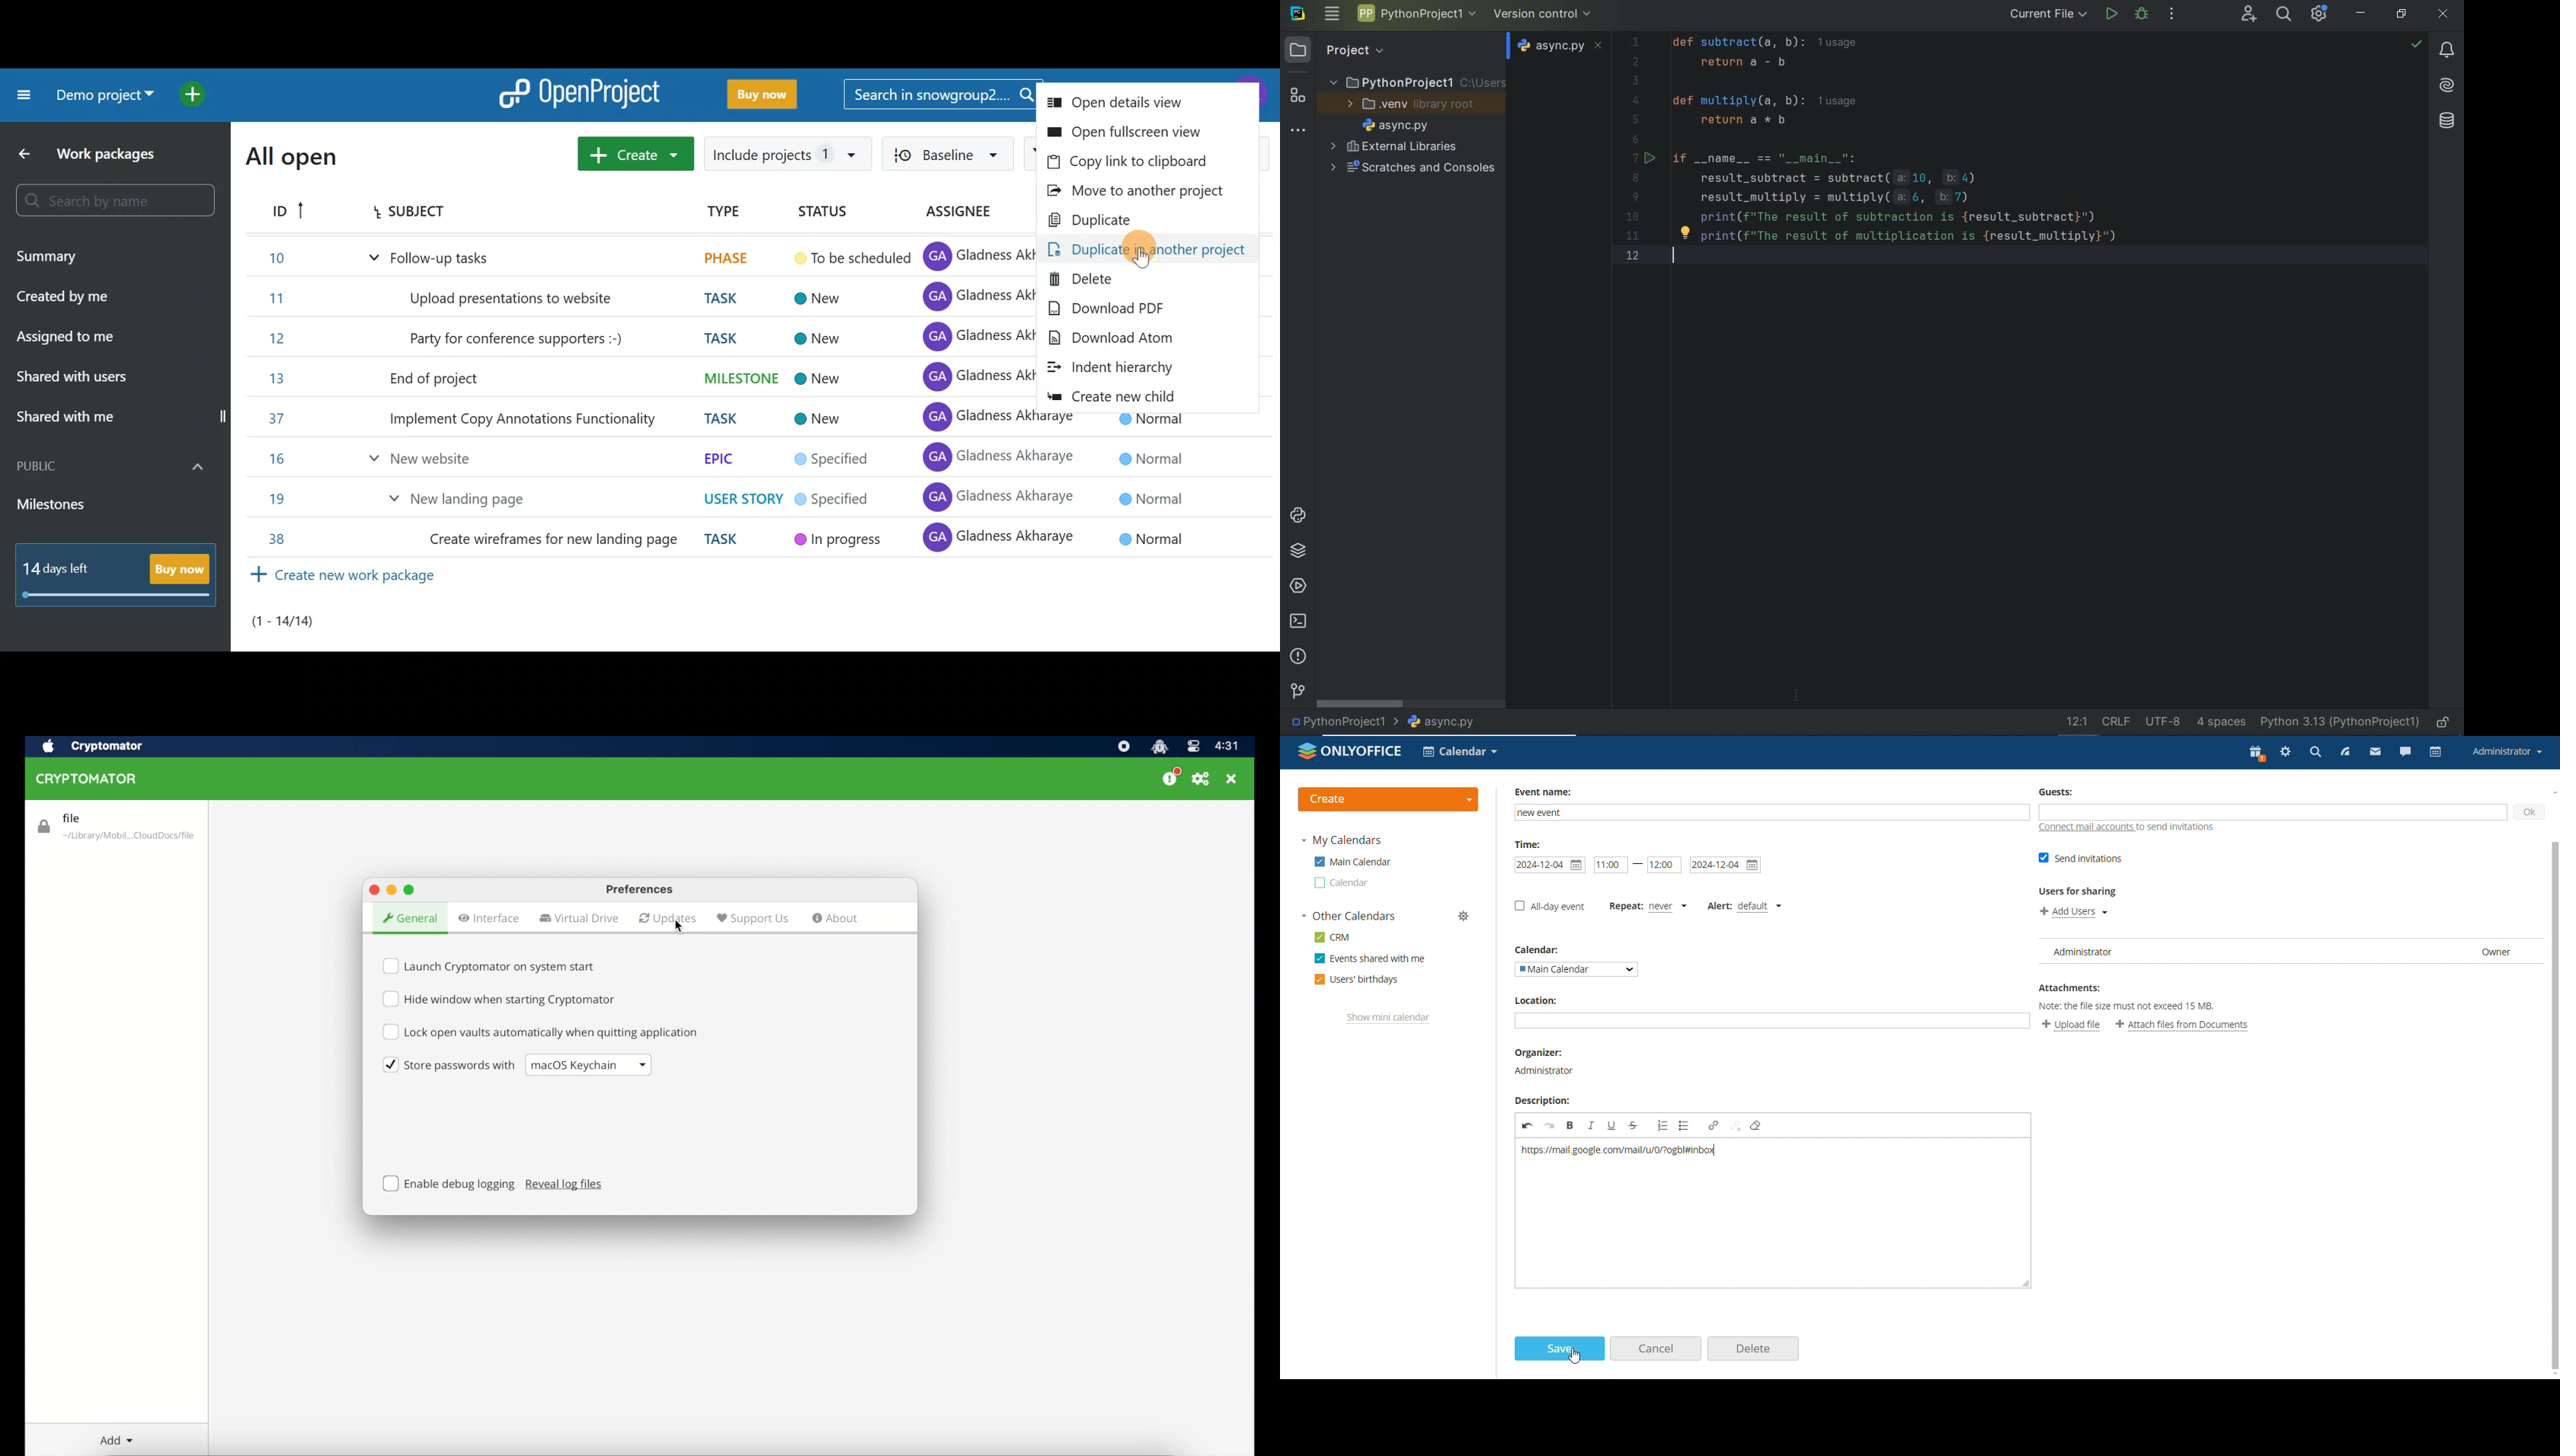  Describe the element at coordinates (2416, 44) in the screenshot. I see `no problem` at that location.